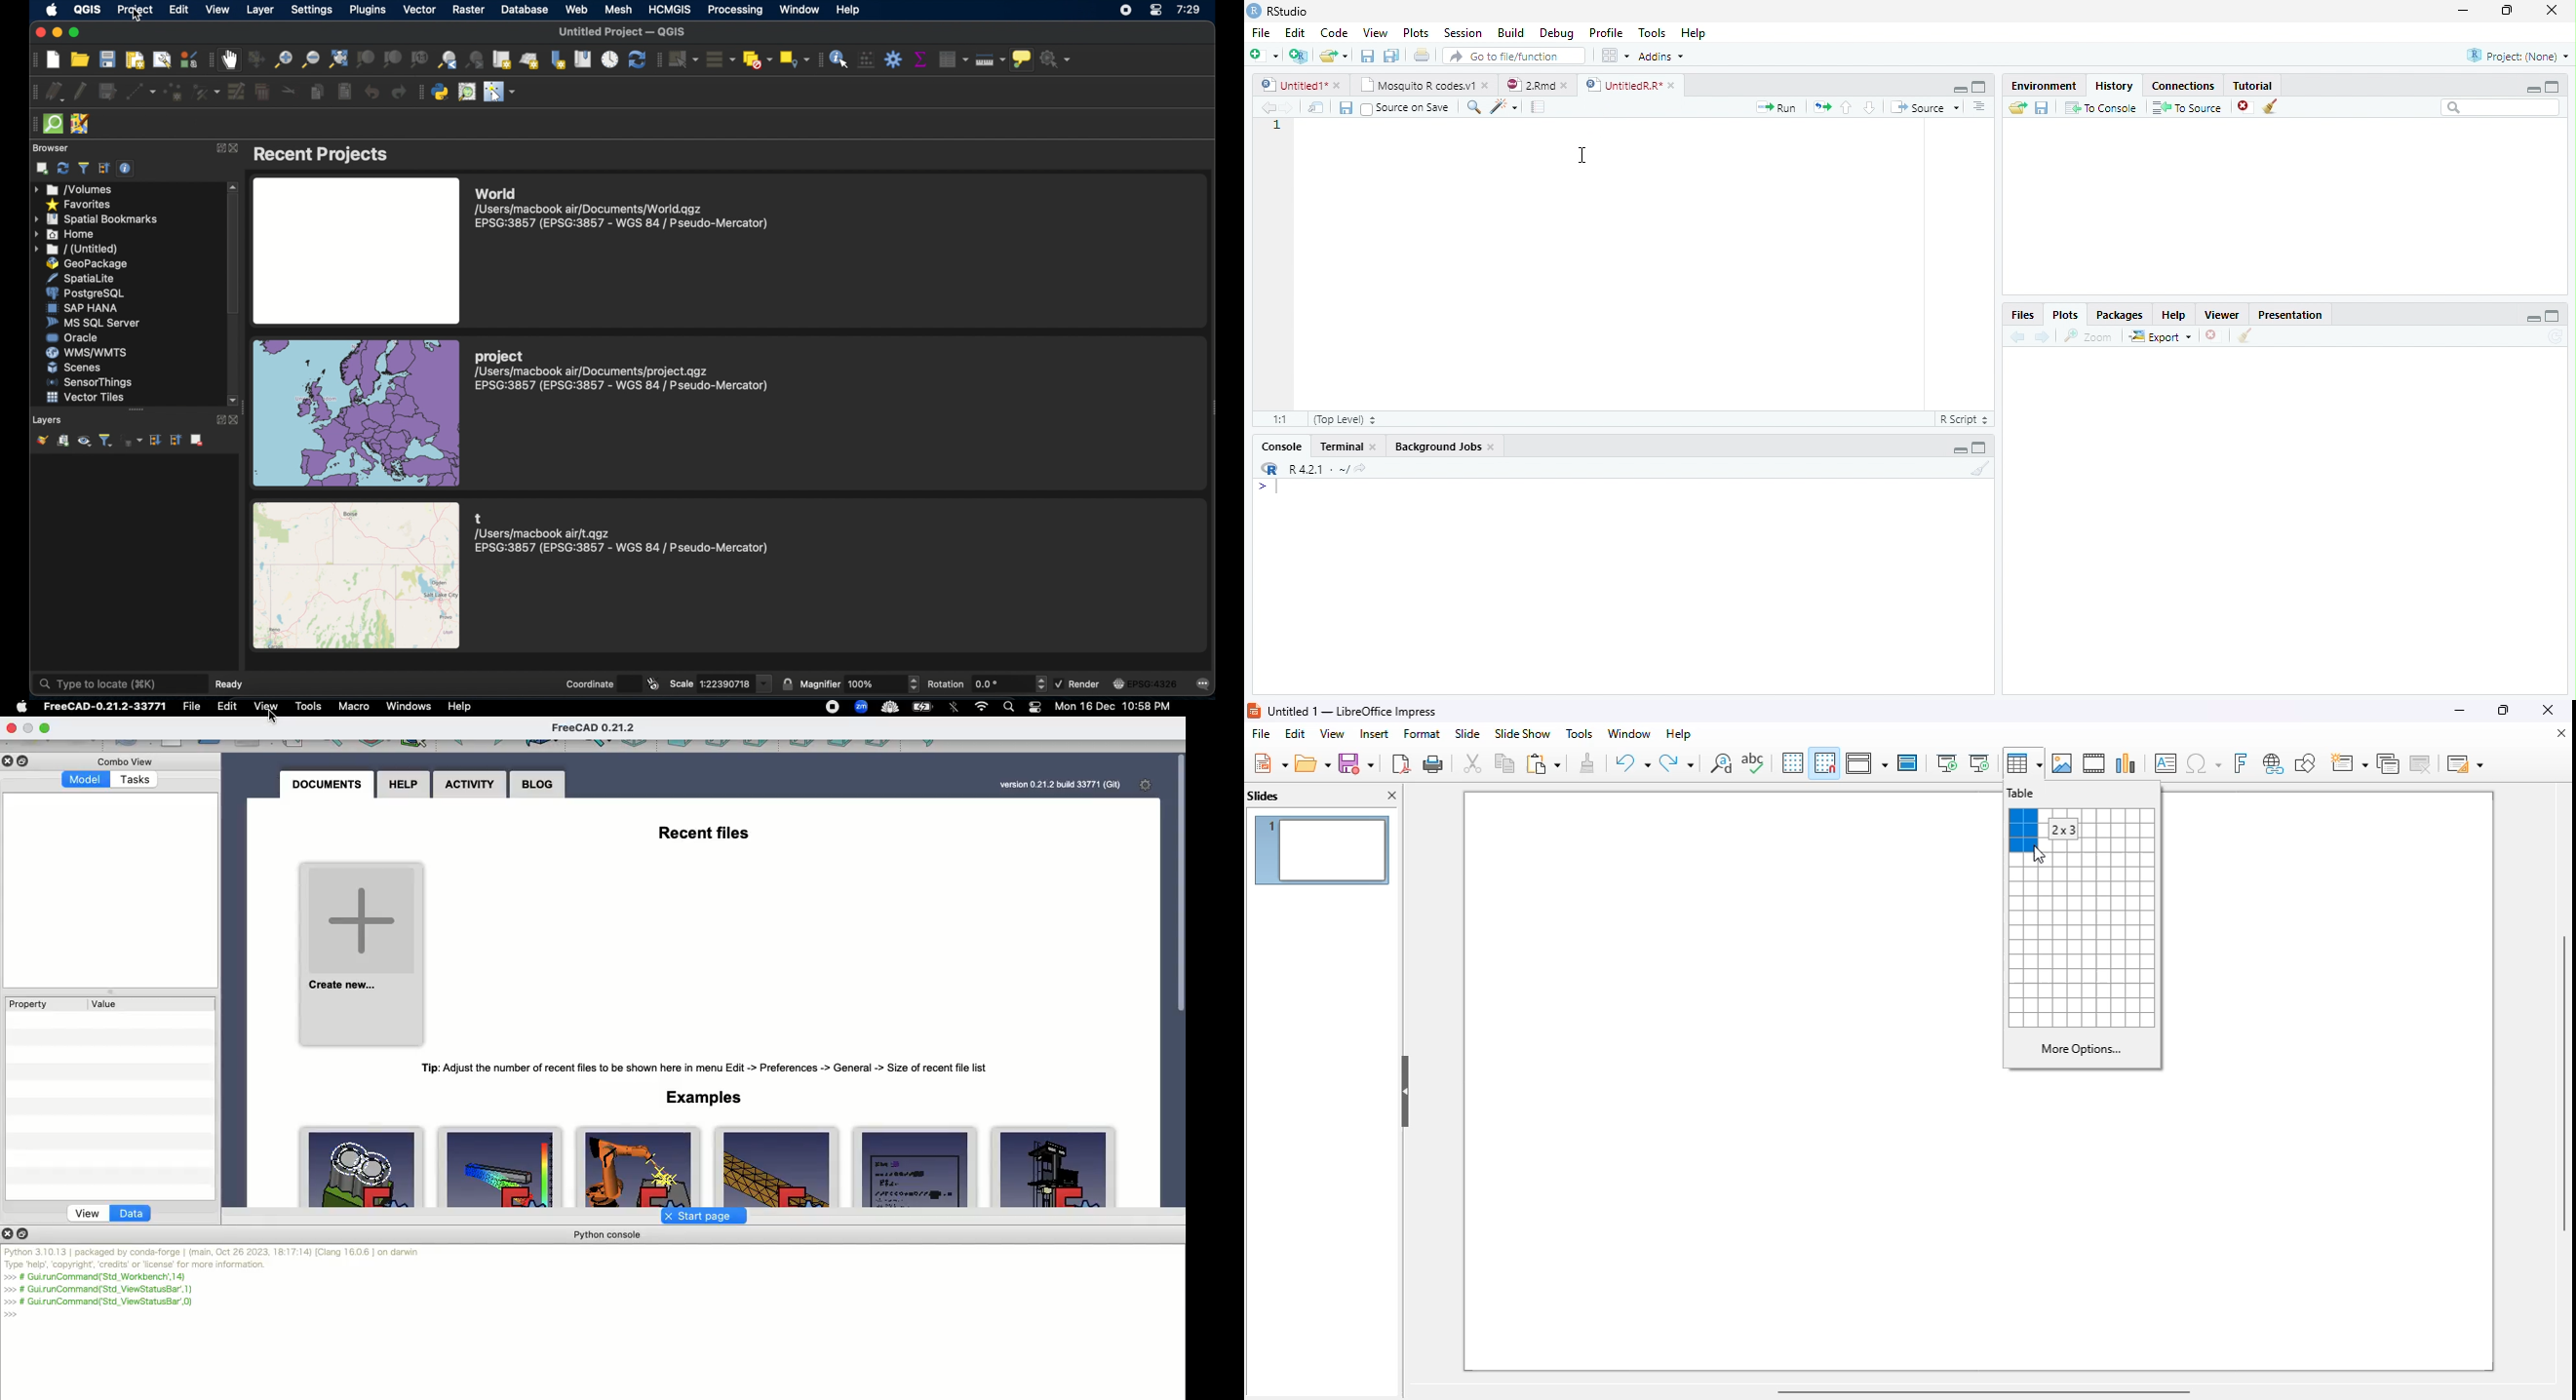  I want to click on cursor, so click(2039, 854).